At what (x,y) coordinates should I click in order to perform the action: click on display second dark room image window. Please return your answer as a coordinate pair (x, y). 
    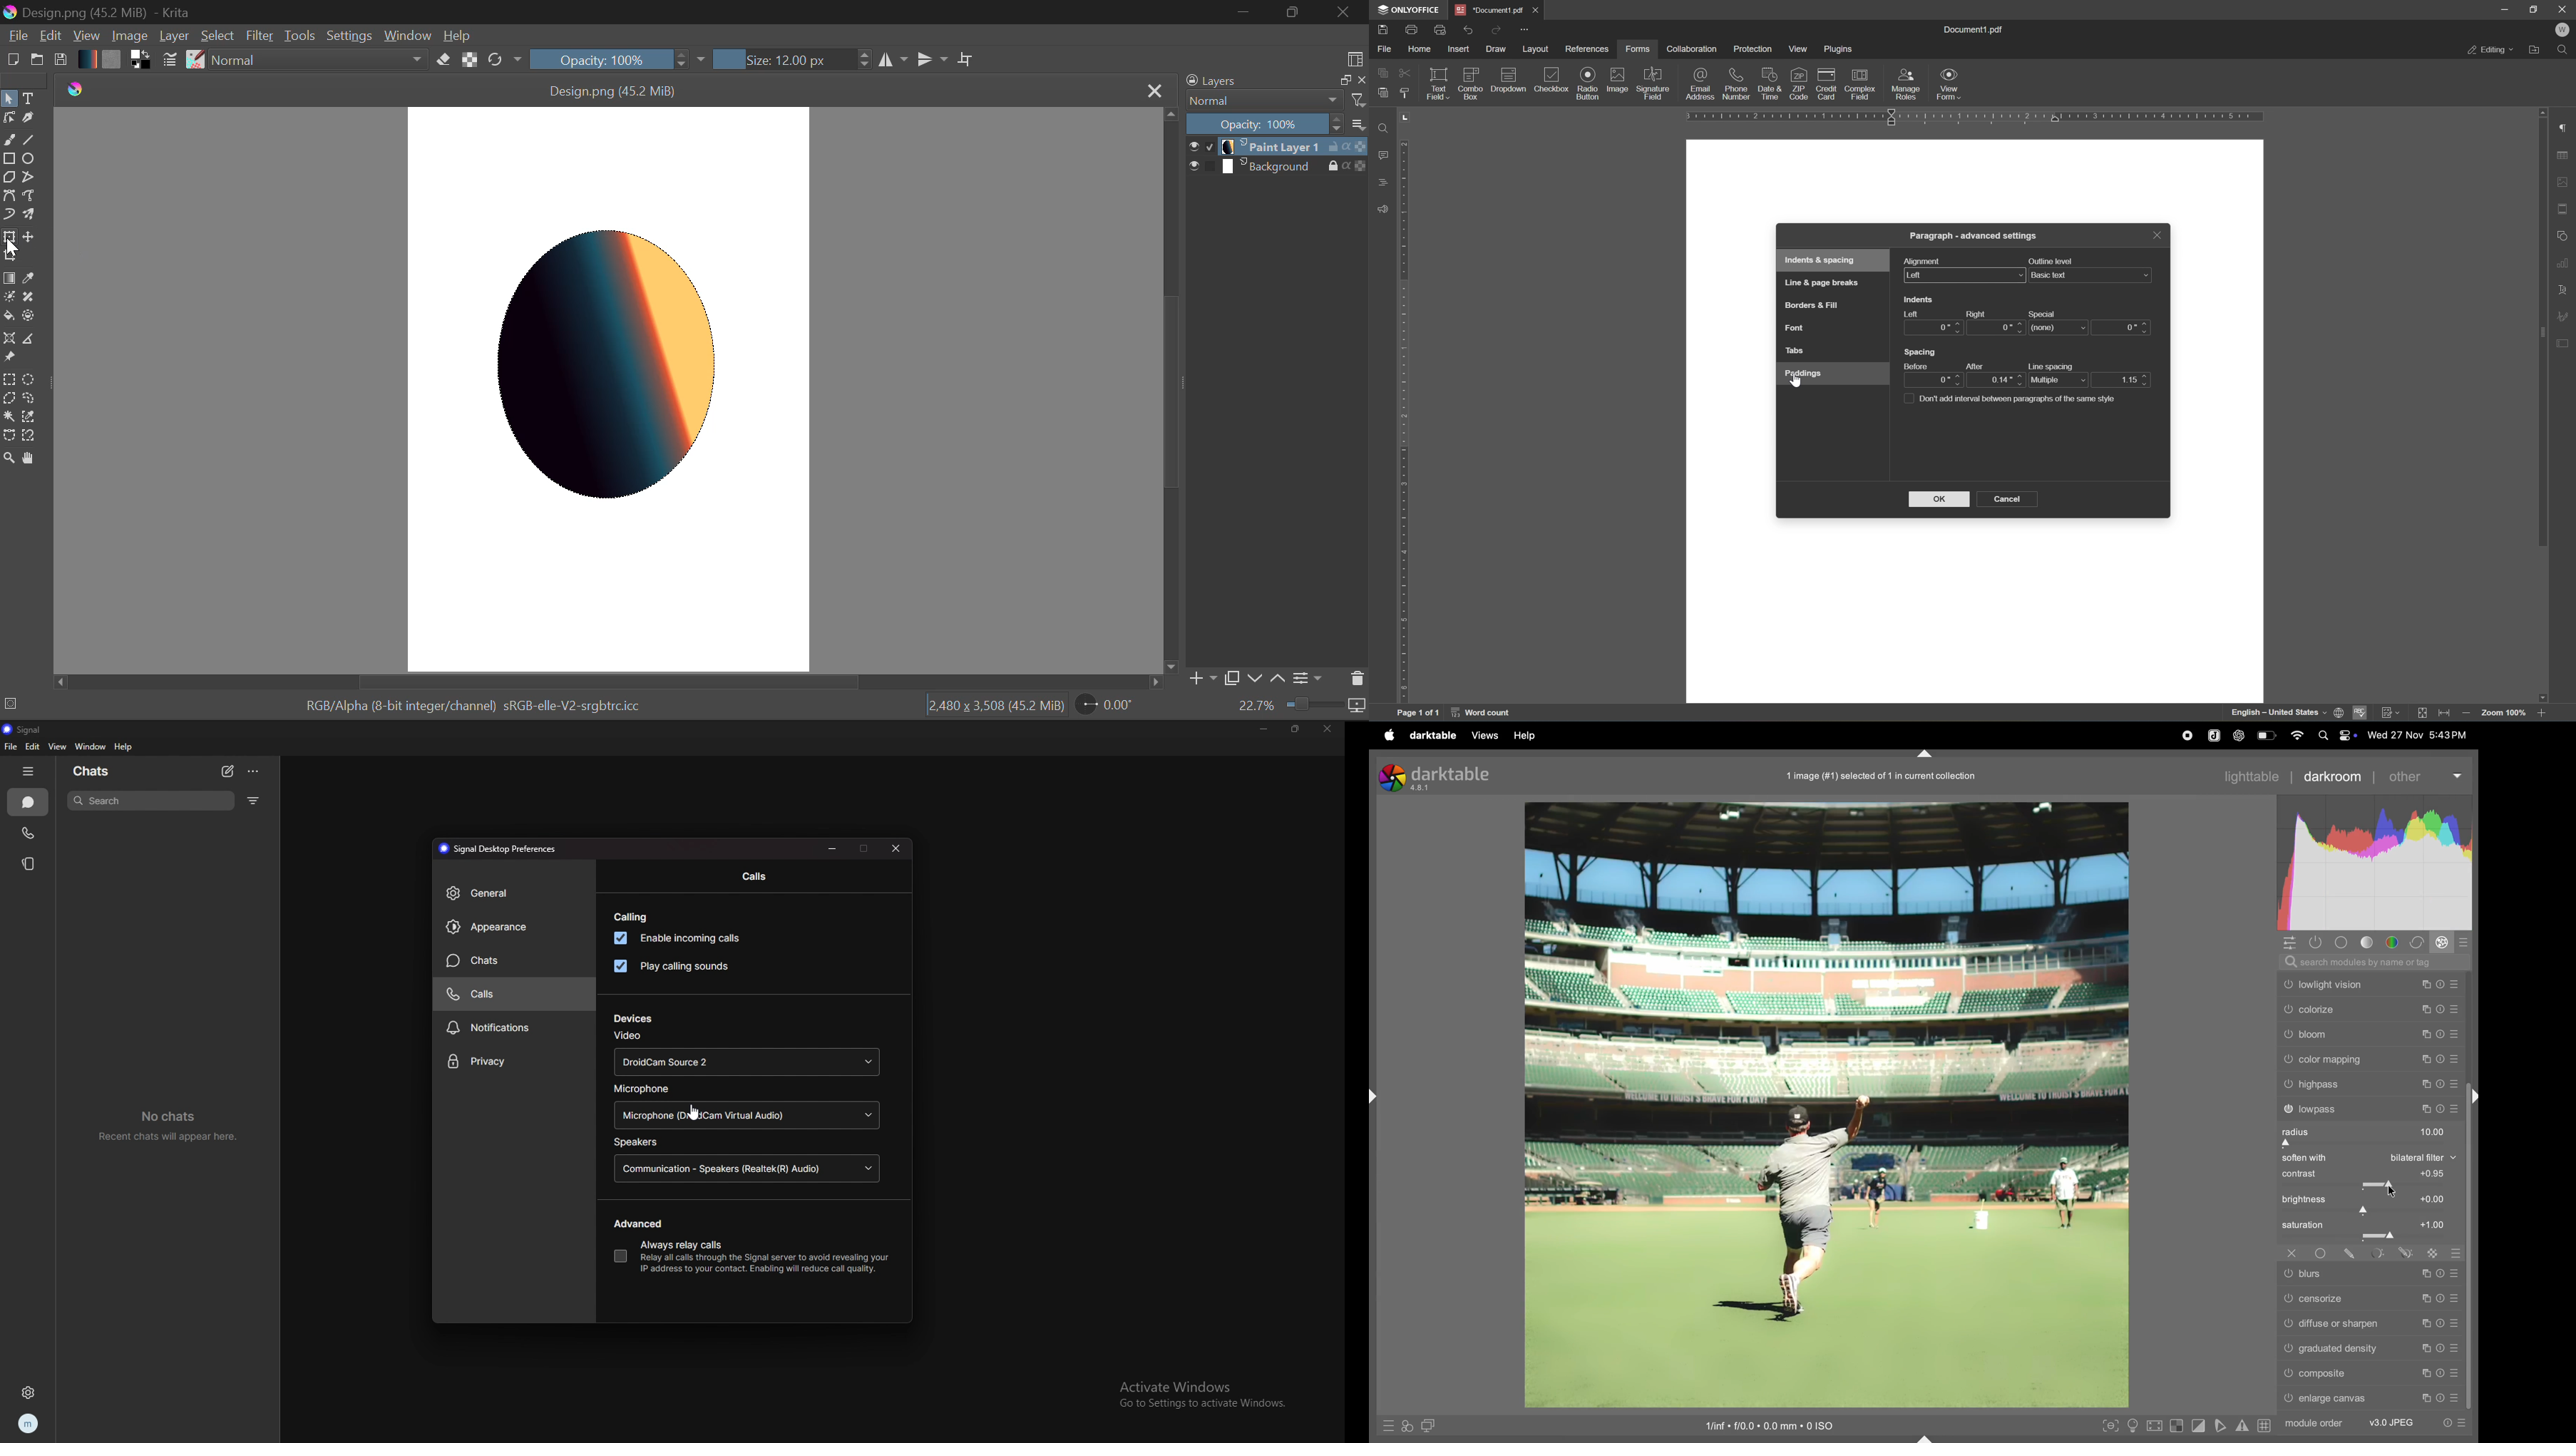
    Looking at the image, I should click on (1433, 1426).